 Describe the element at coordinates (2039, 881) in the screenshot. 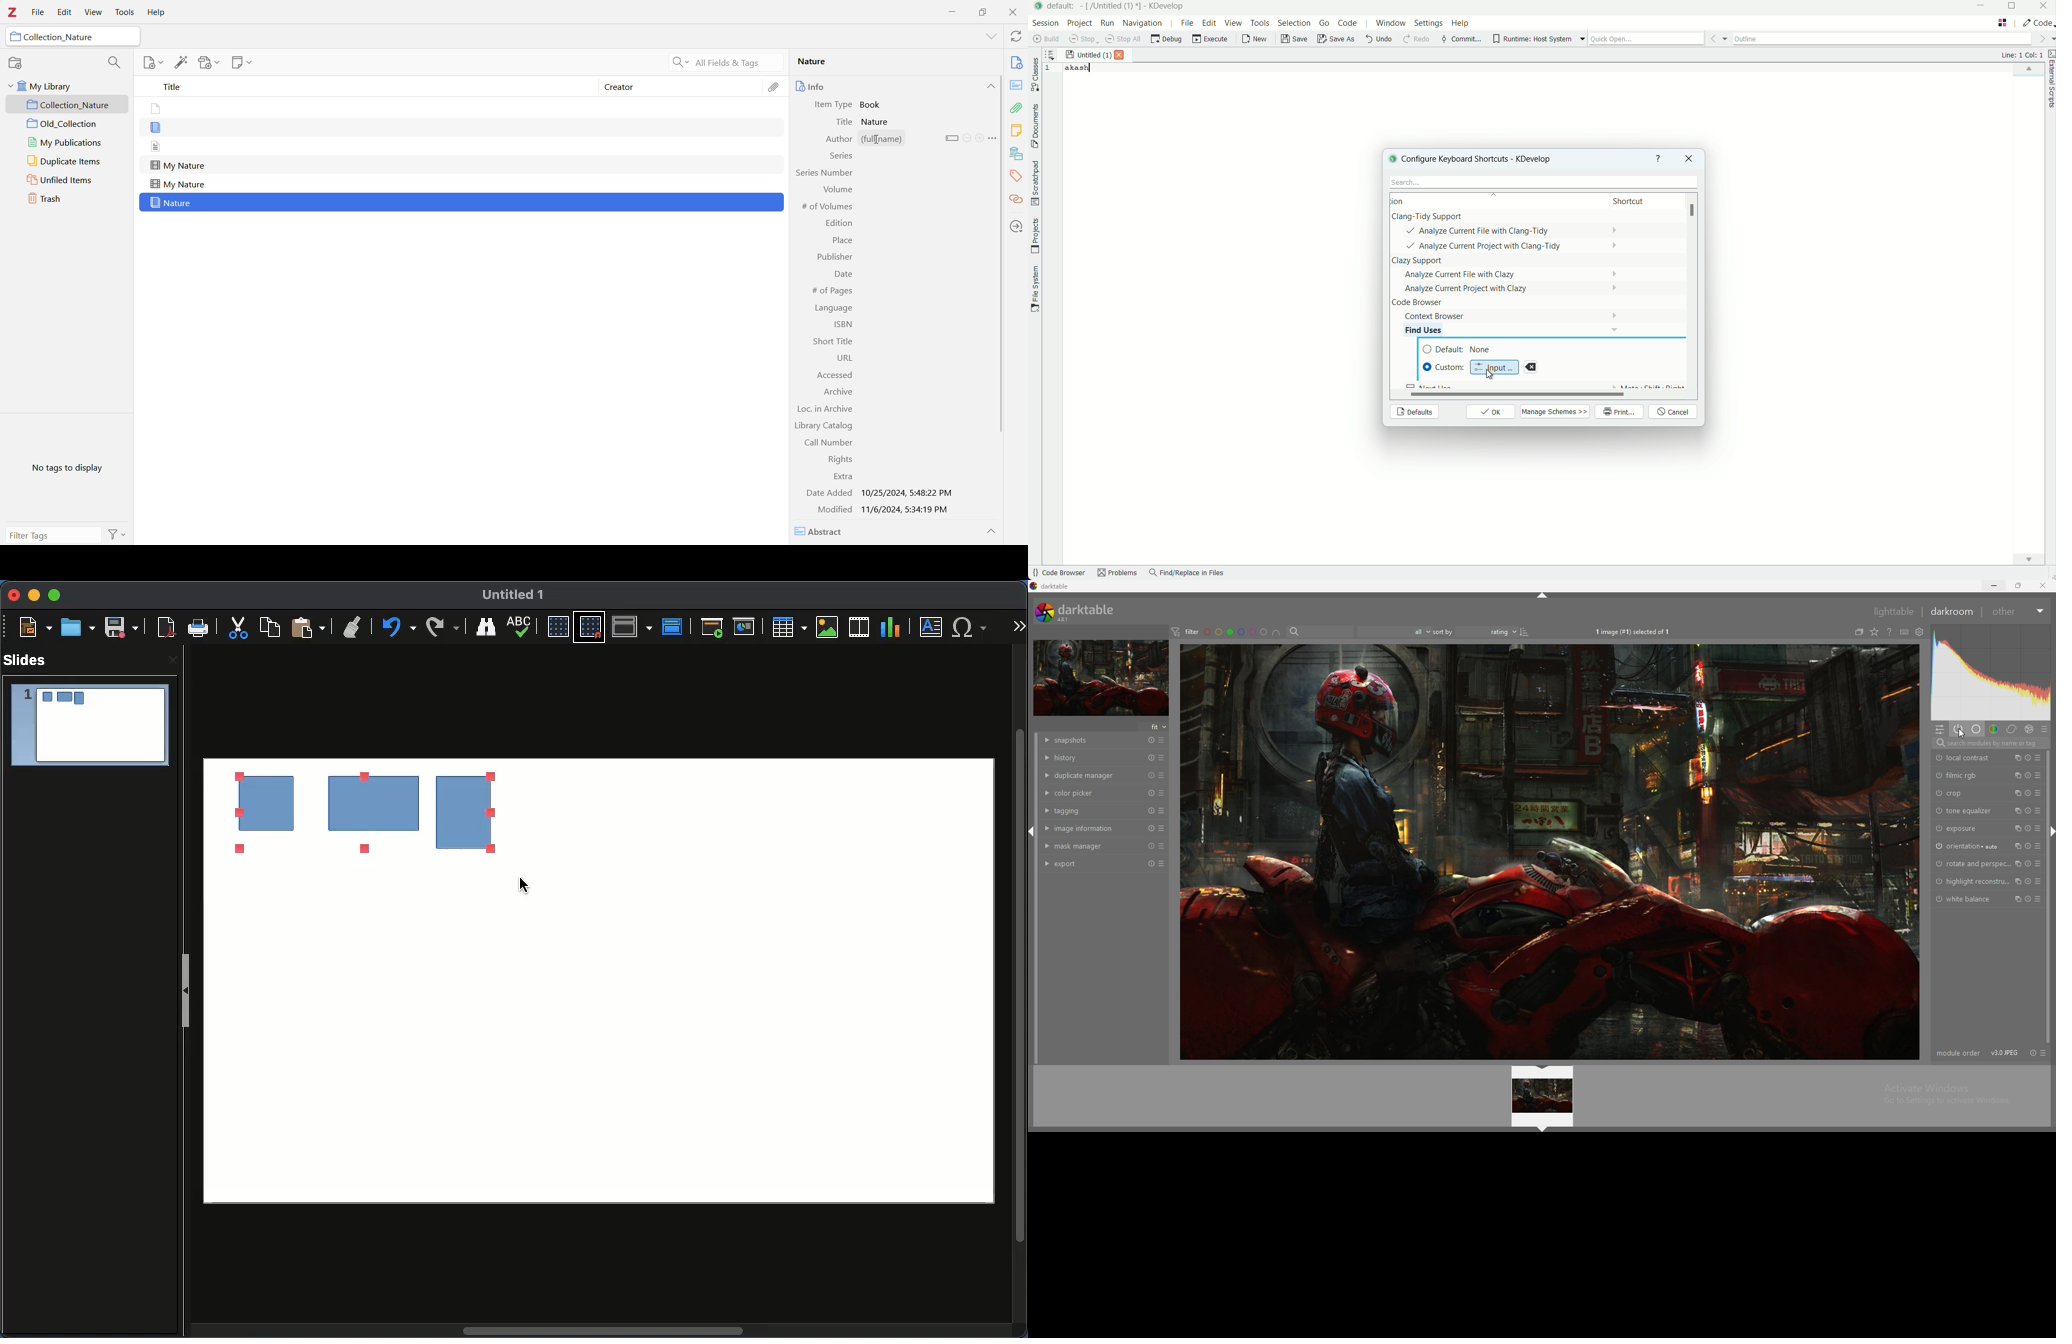

I see `presets` at that location.